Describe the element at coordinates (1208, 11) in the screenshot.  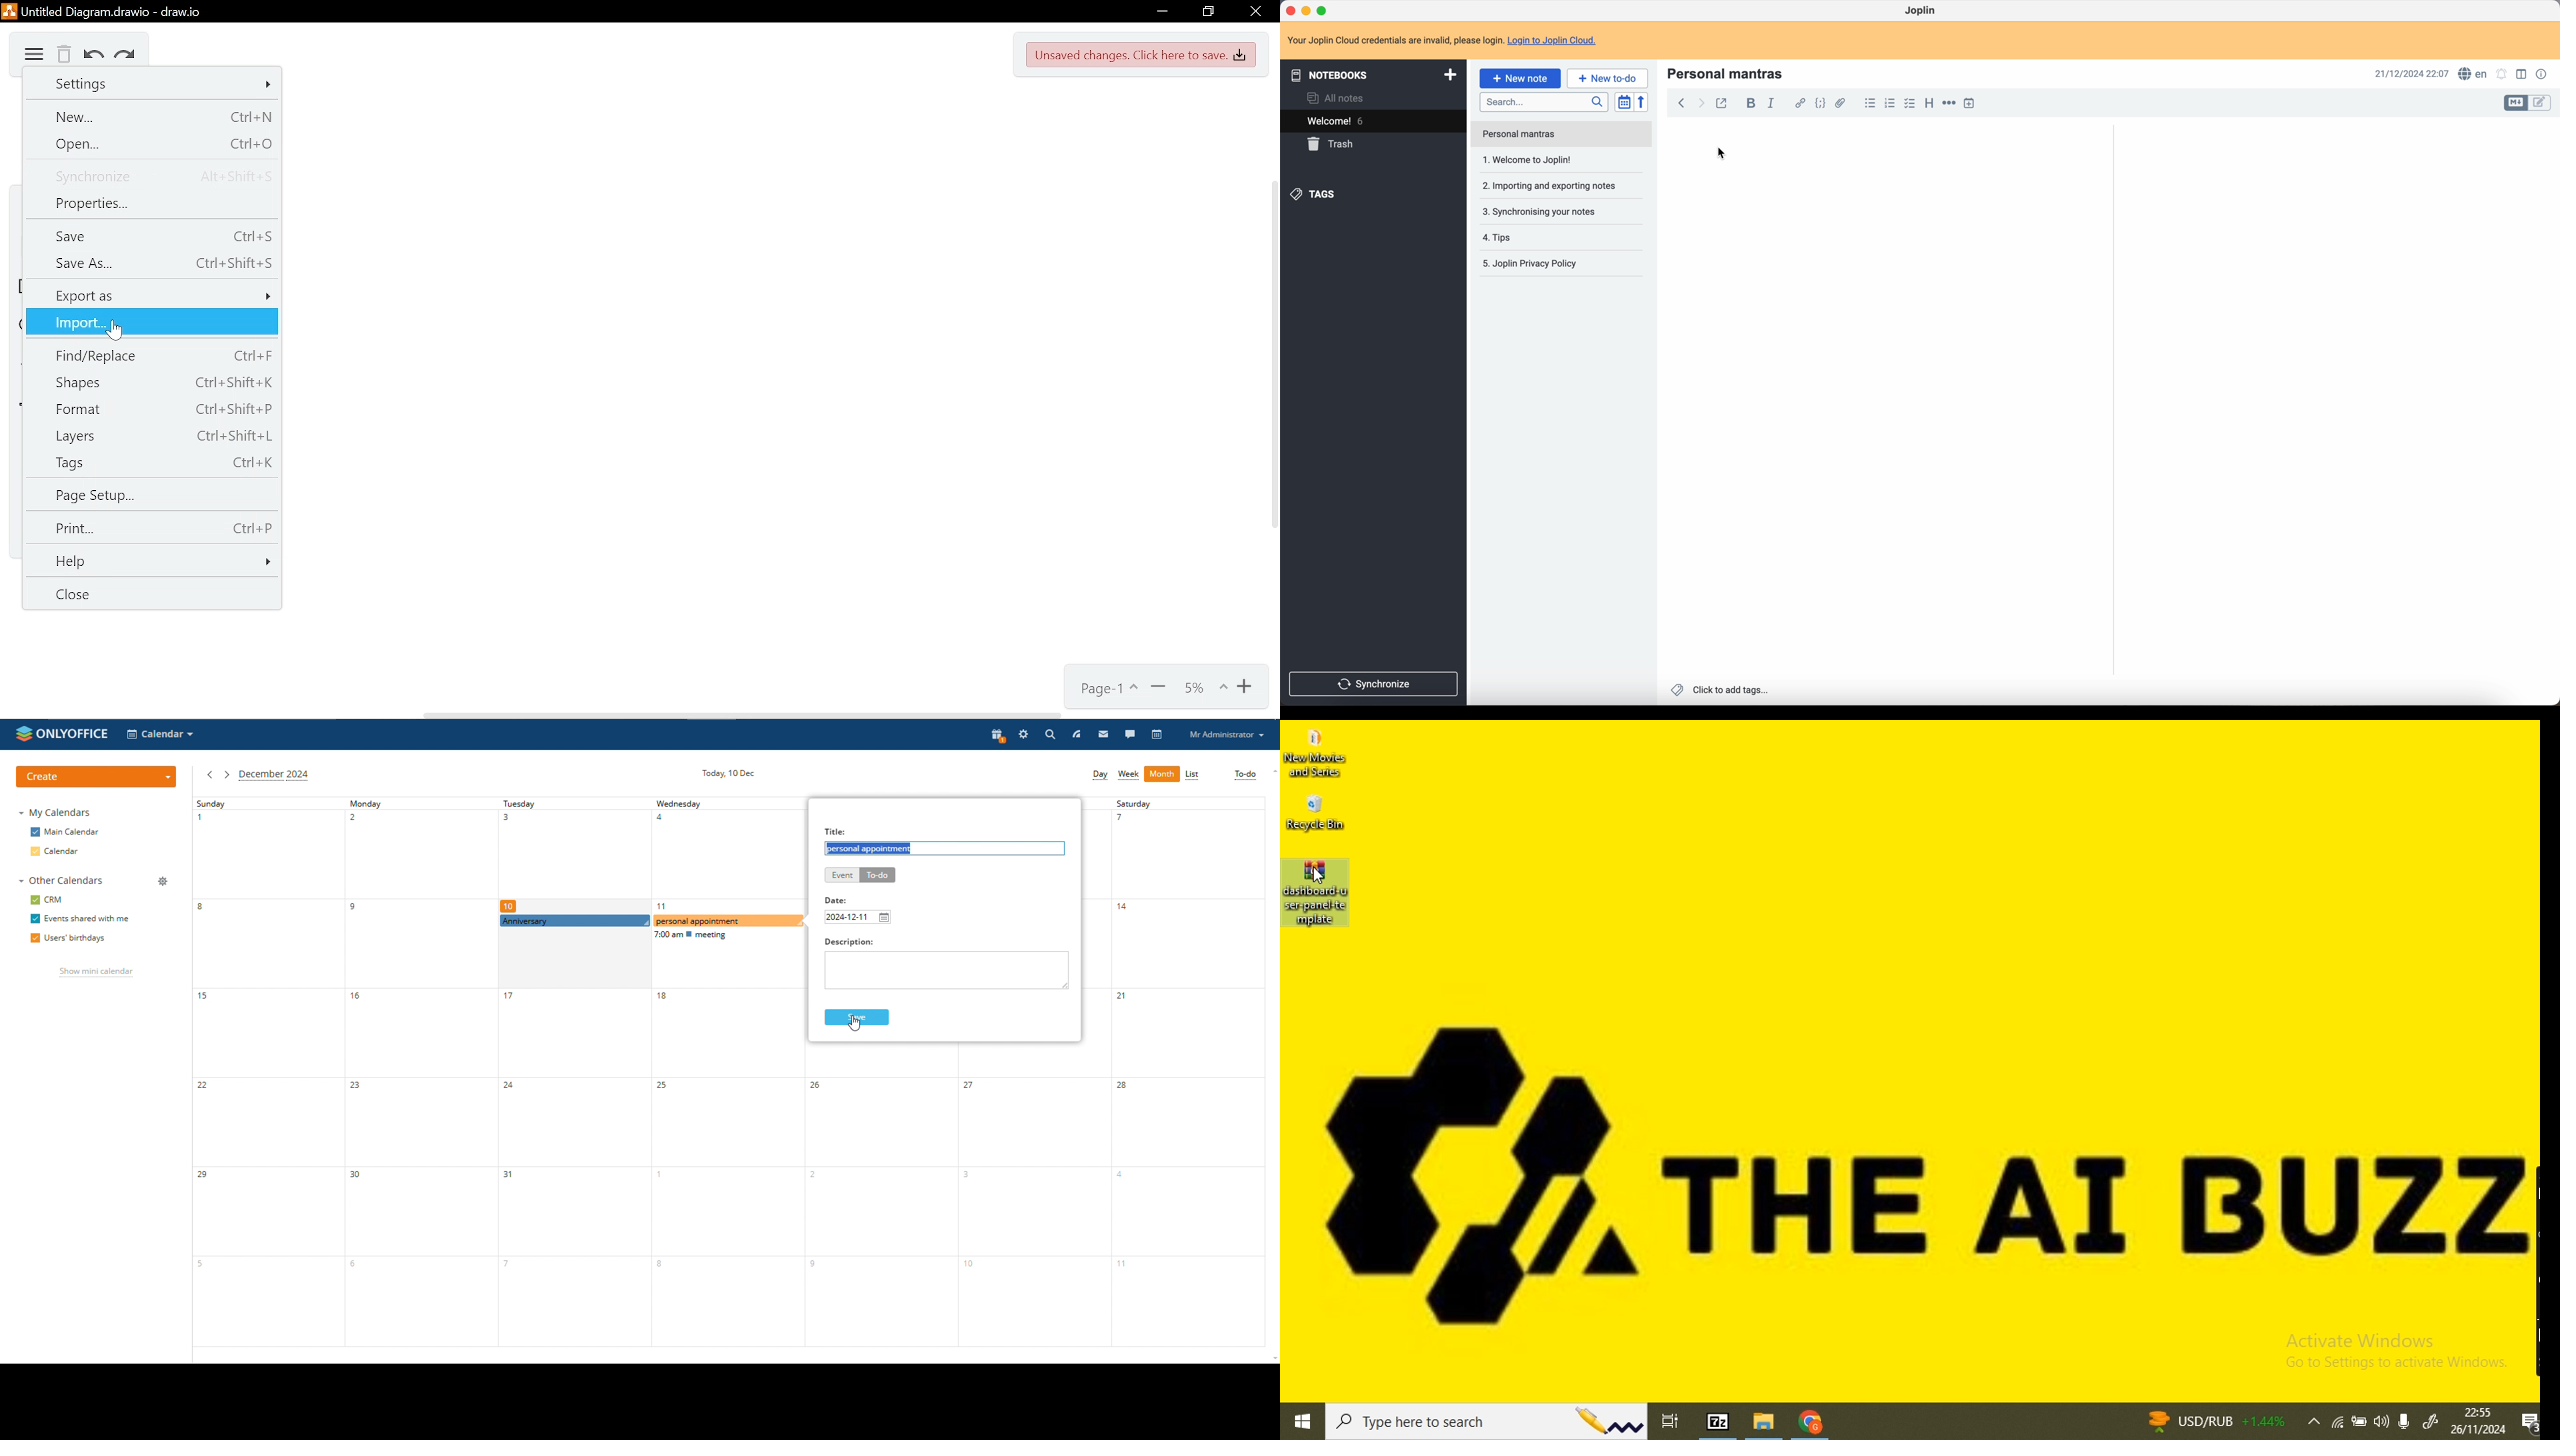
I see `Restore down` at that location.